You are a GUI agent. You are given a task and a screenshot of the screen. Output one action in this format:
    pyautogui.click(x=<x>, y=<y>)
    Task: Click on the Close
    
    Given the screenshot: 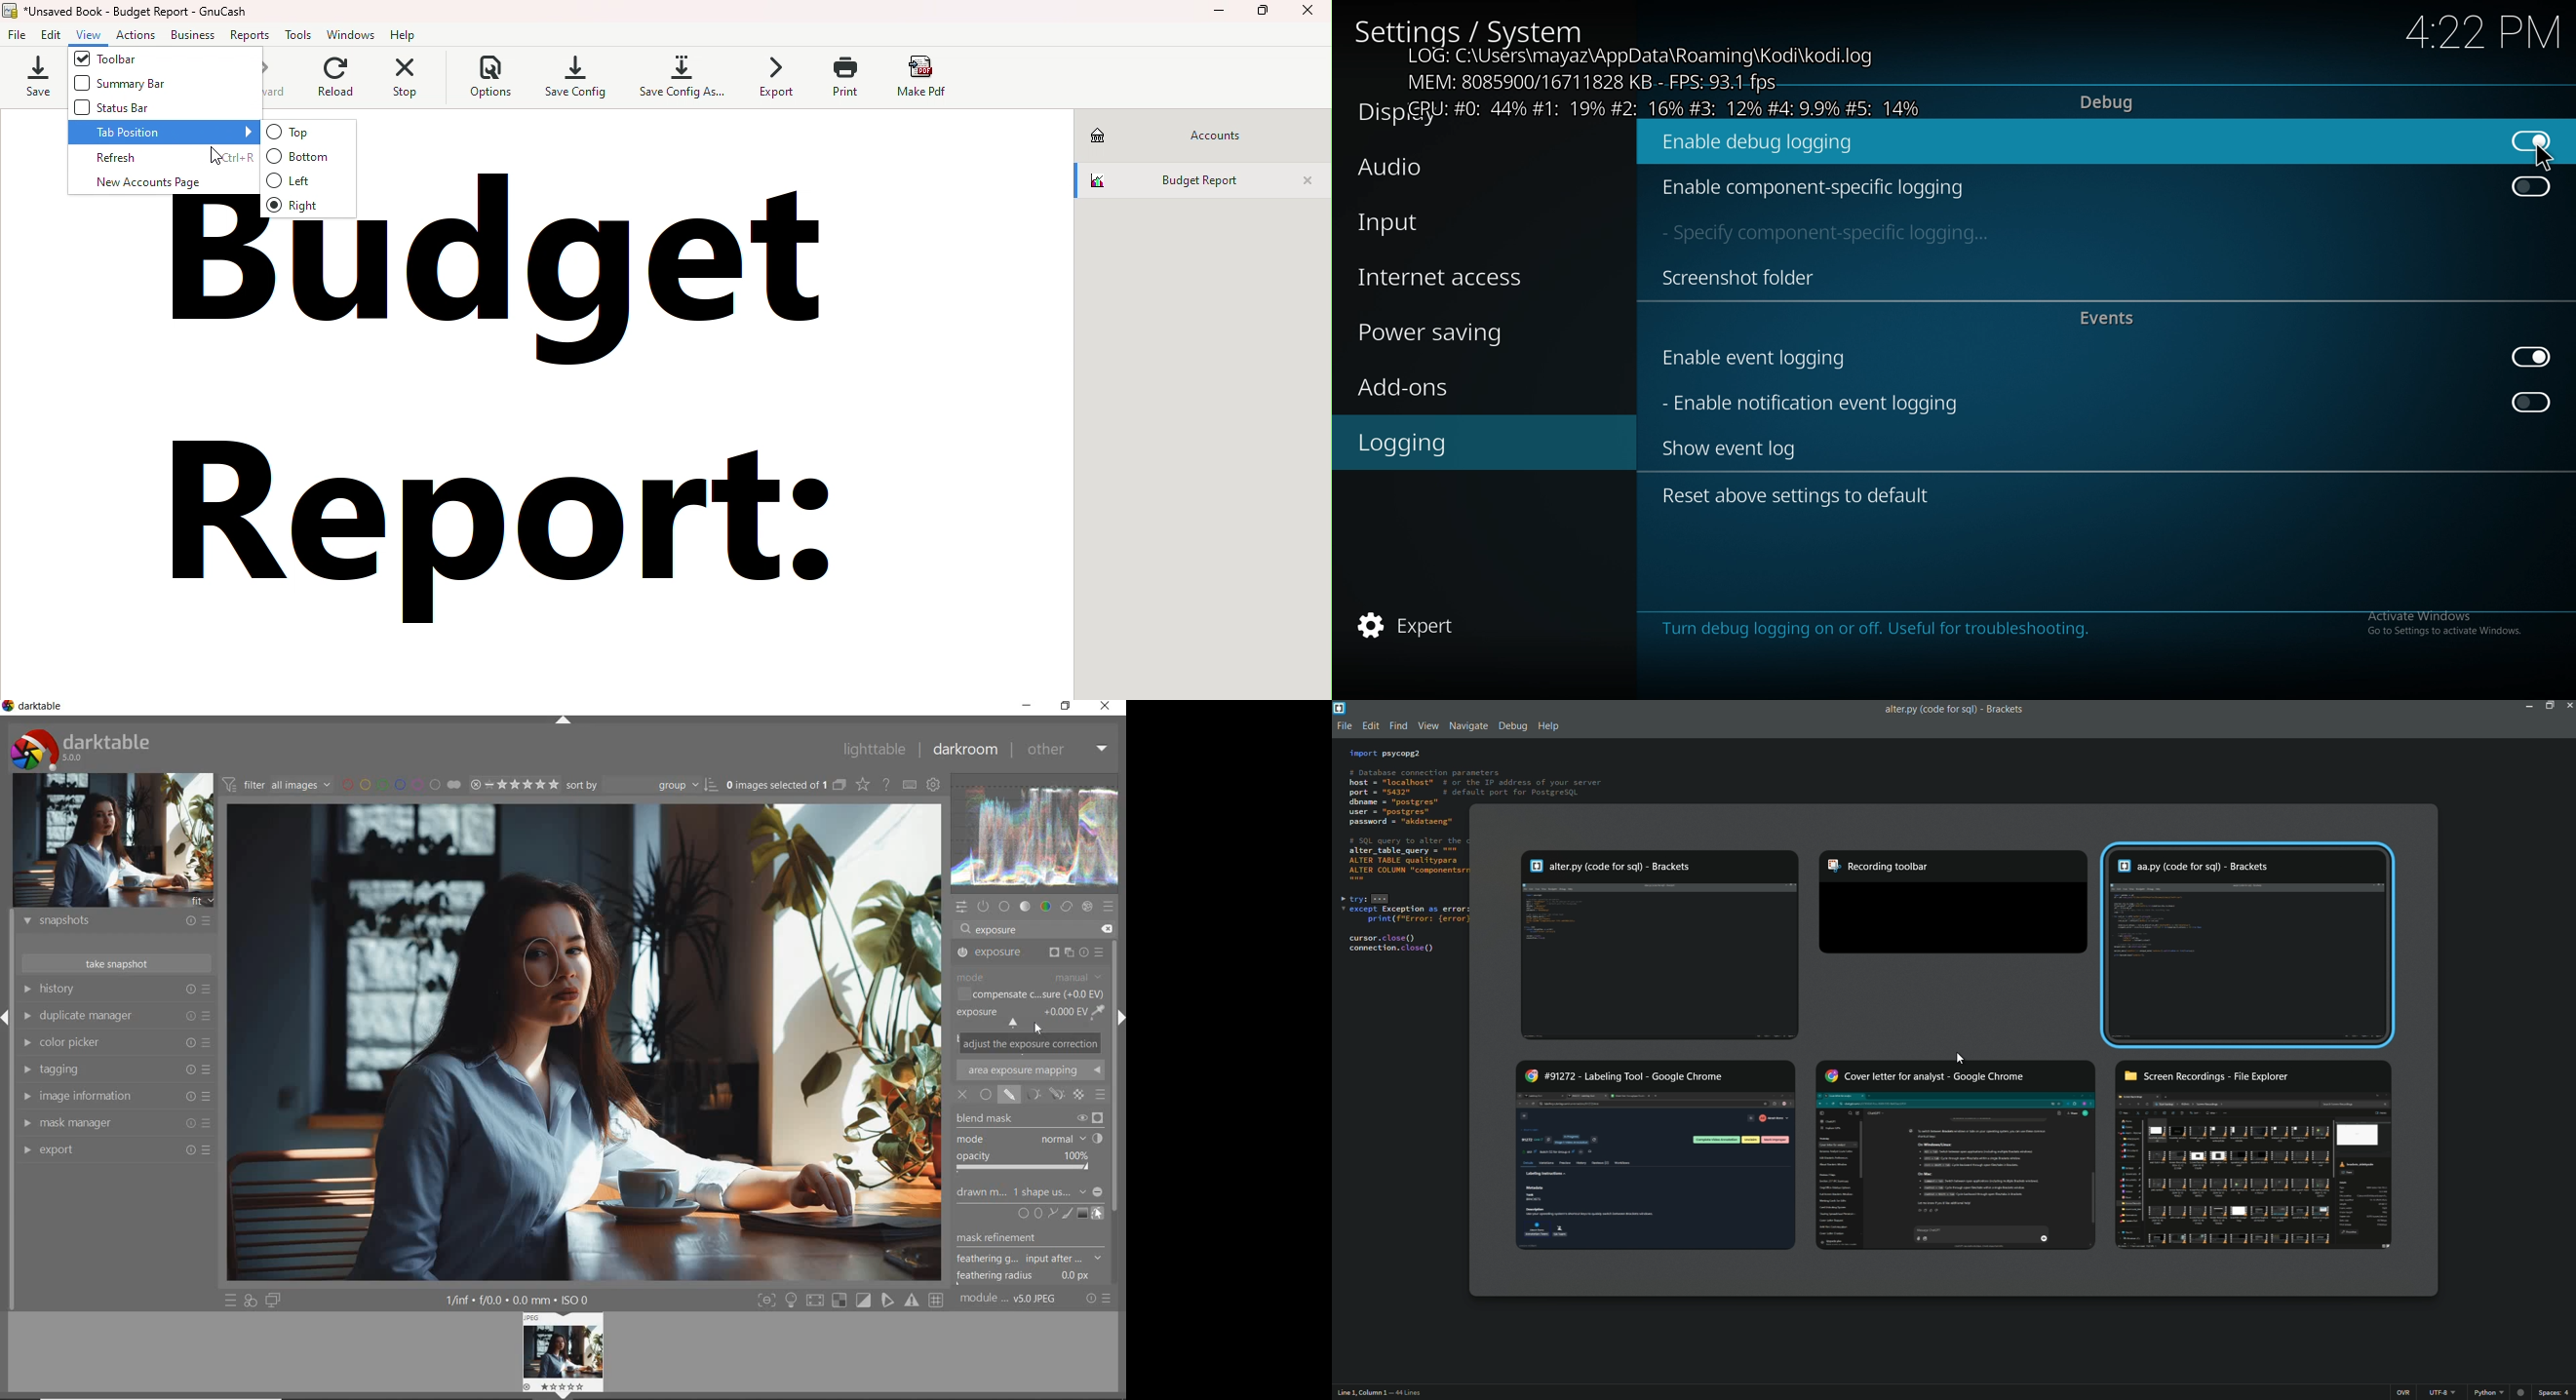 What is the action you would take?
    pyautogui.click(x=1308, y=181)
    